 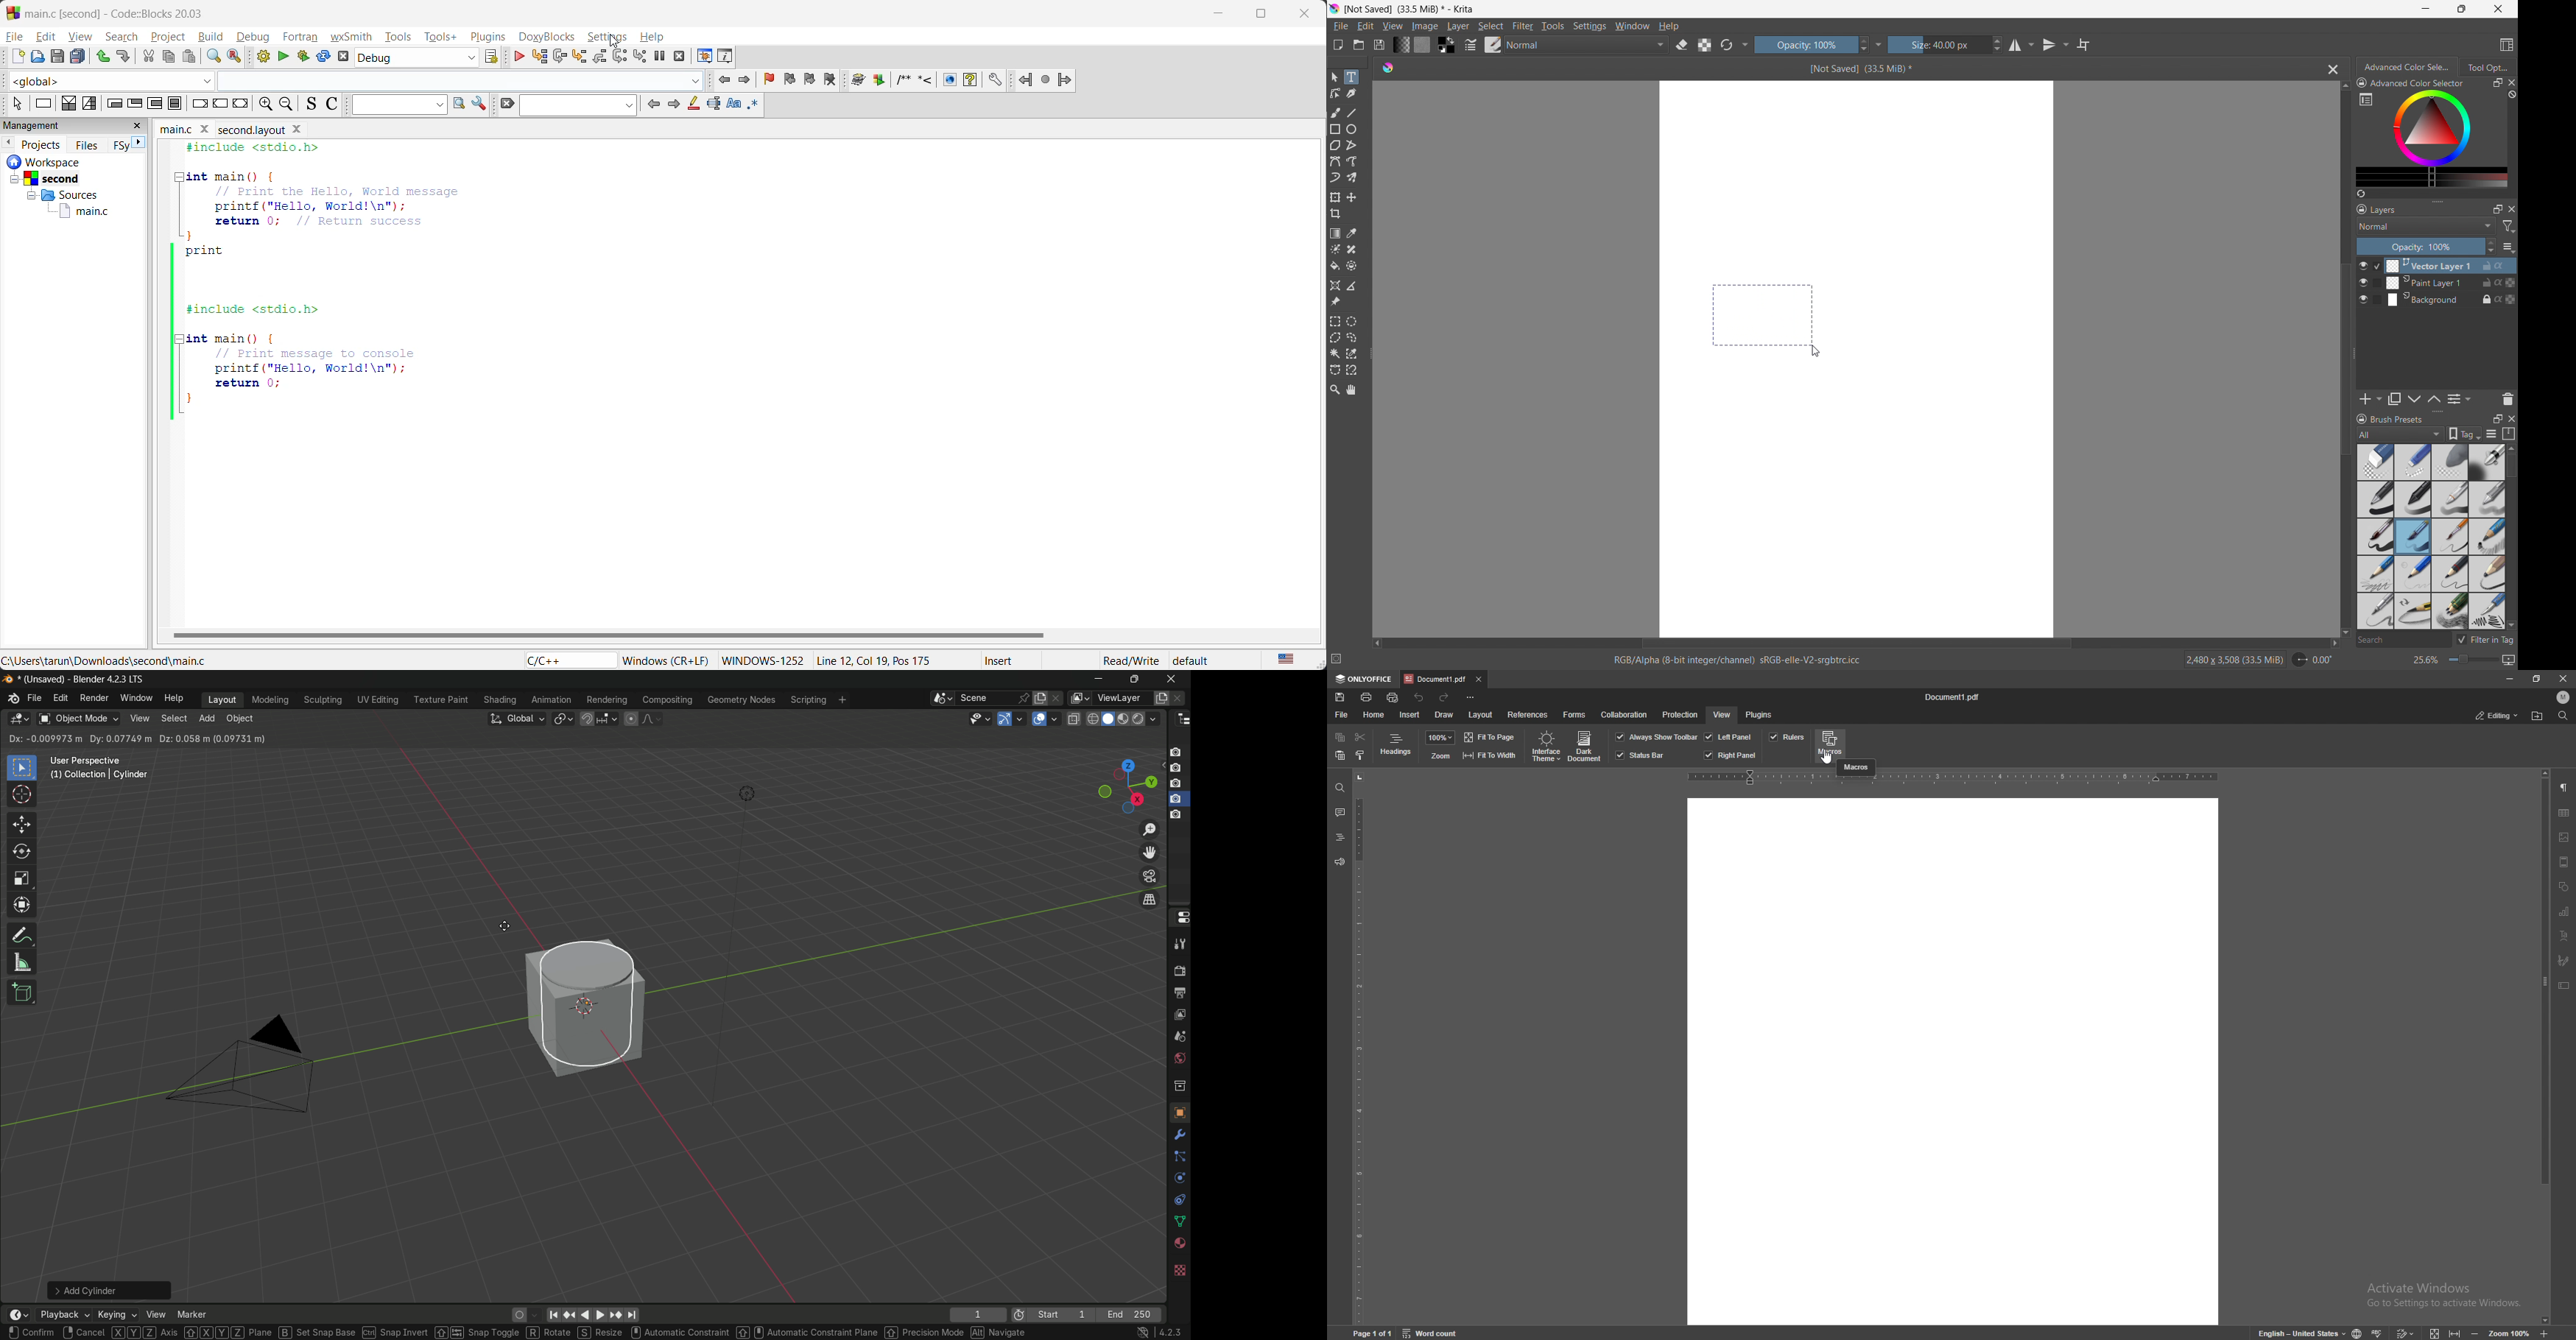 What do you see at coordinates (755, 106) in the screenshot?
I see `use regex` at bounding box center [755, 106].